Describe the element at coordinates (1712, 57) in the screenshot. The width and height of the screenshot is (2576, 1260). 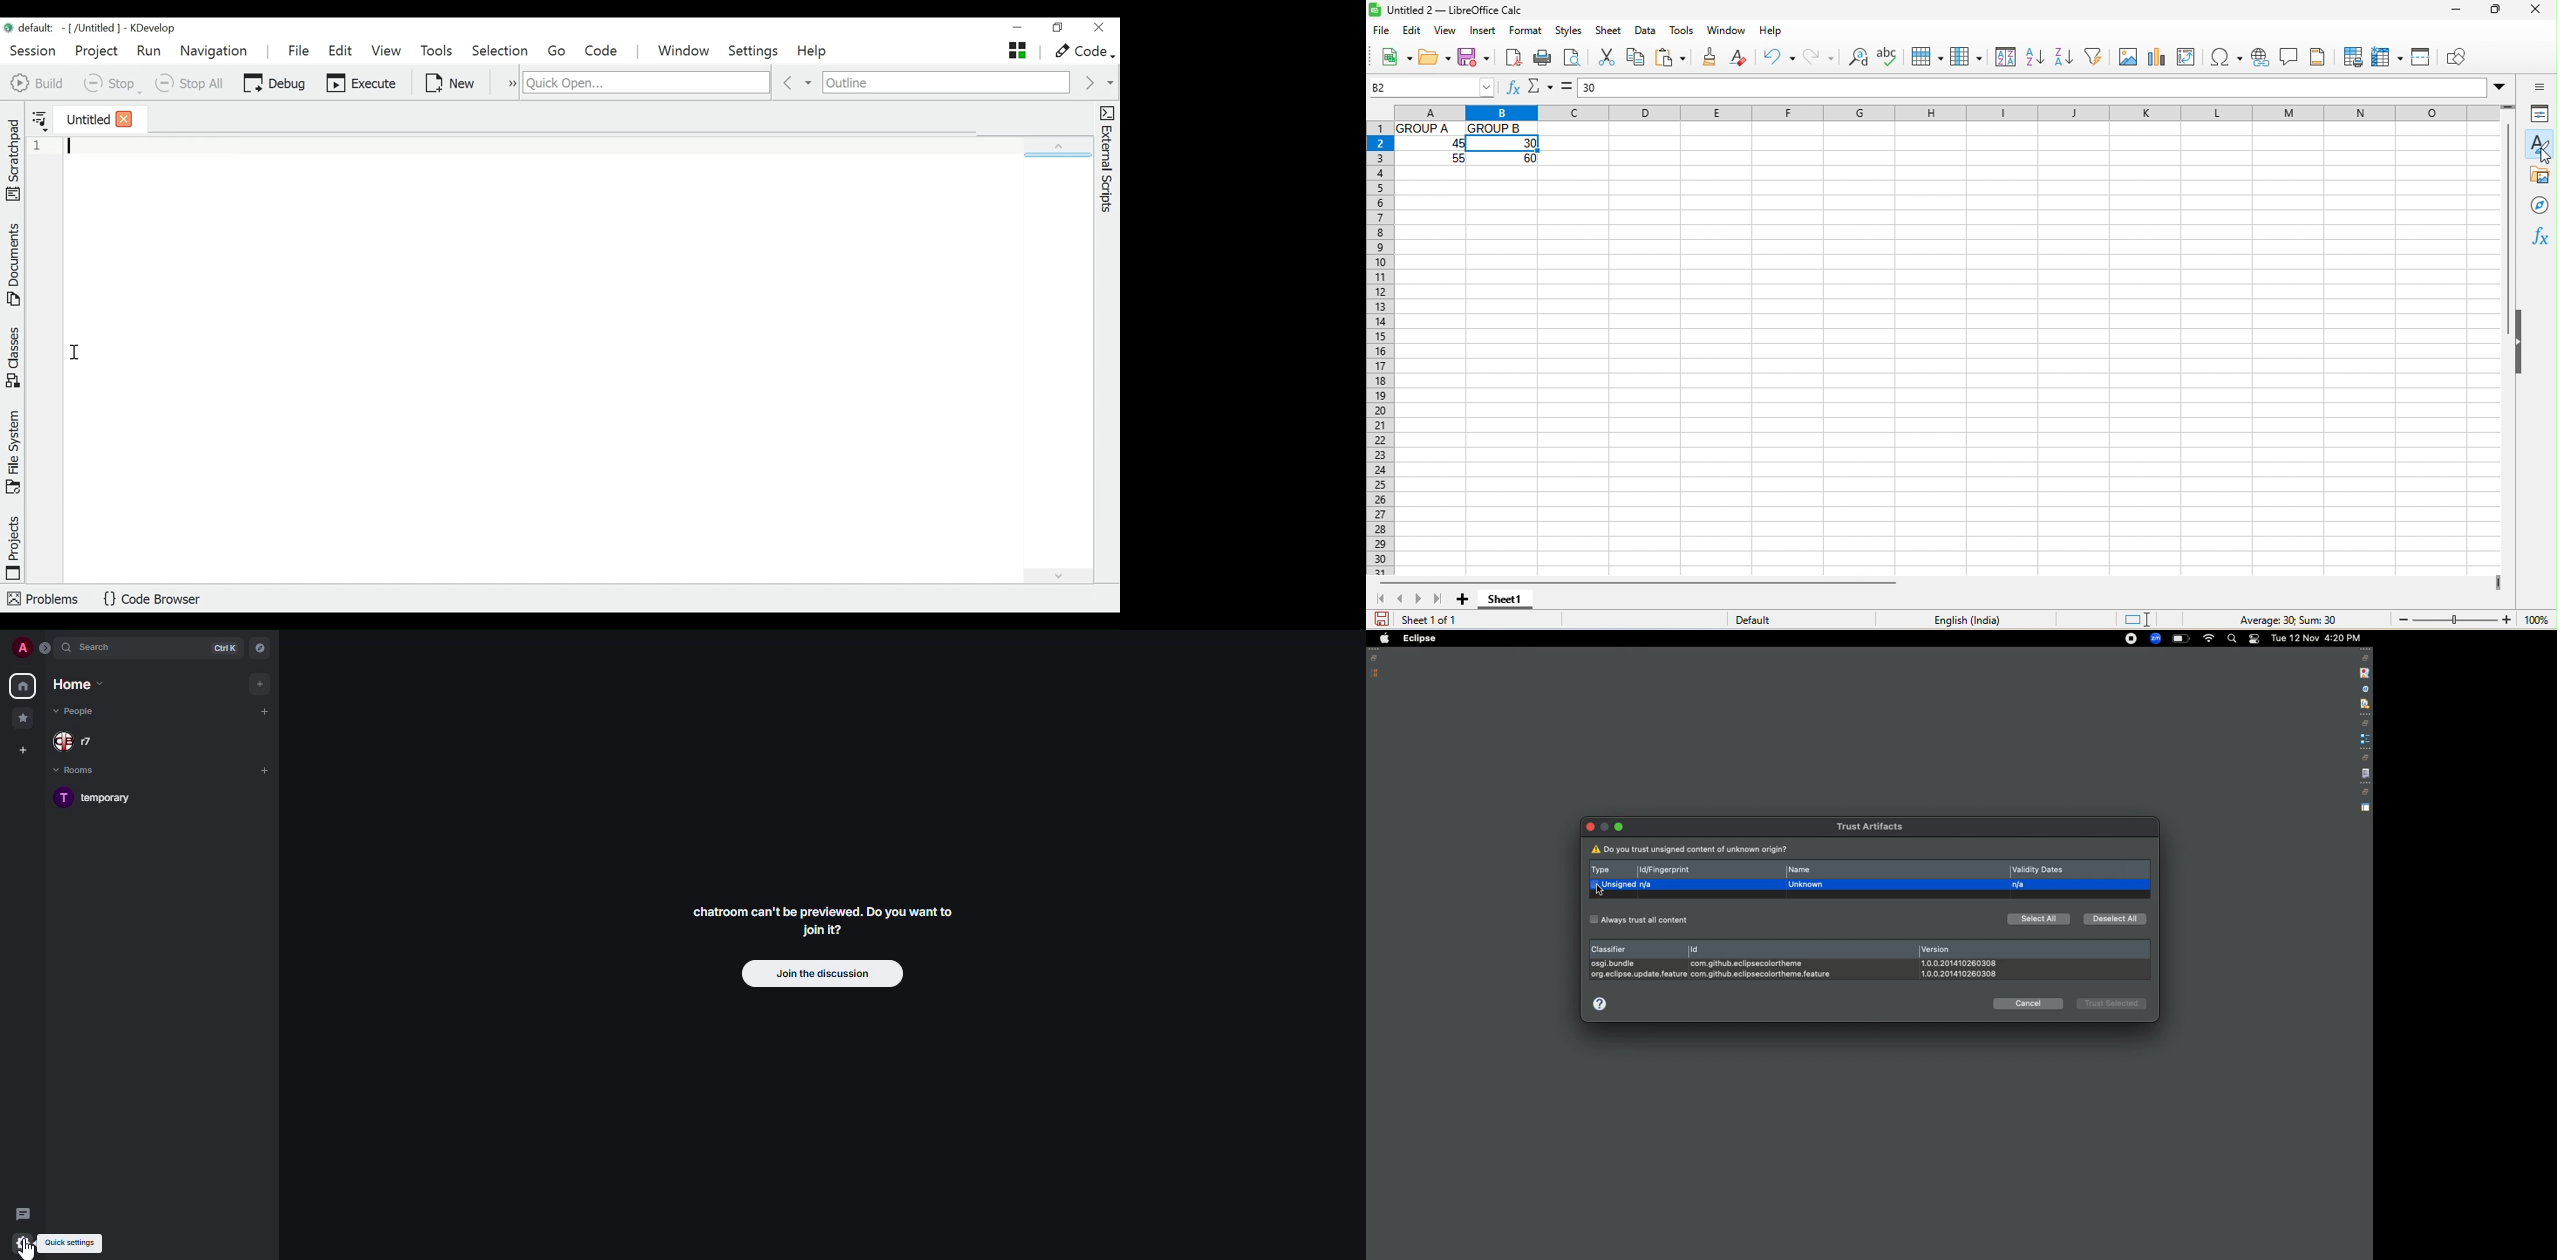
I see `clone formatting` at that location.